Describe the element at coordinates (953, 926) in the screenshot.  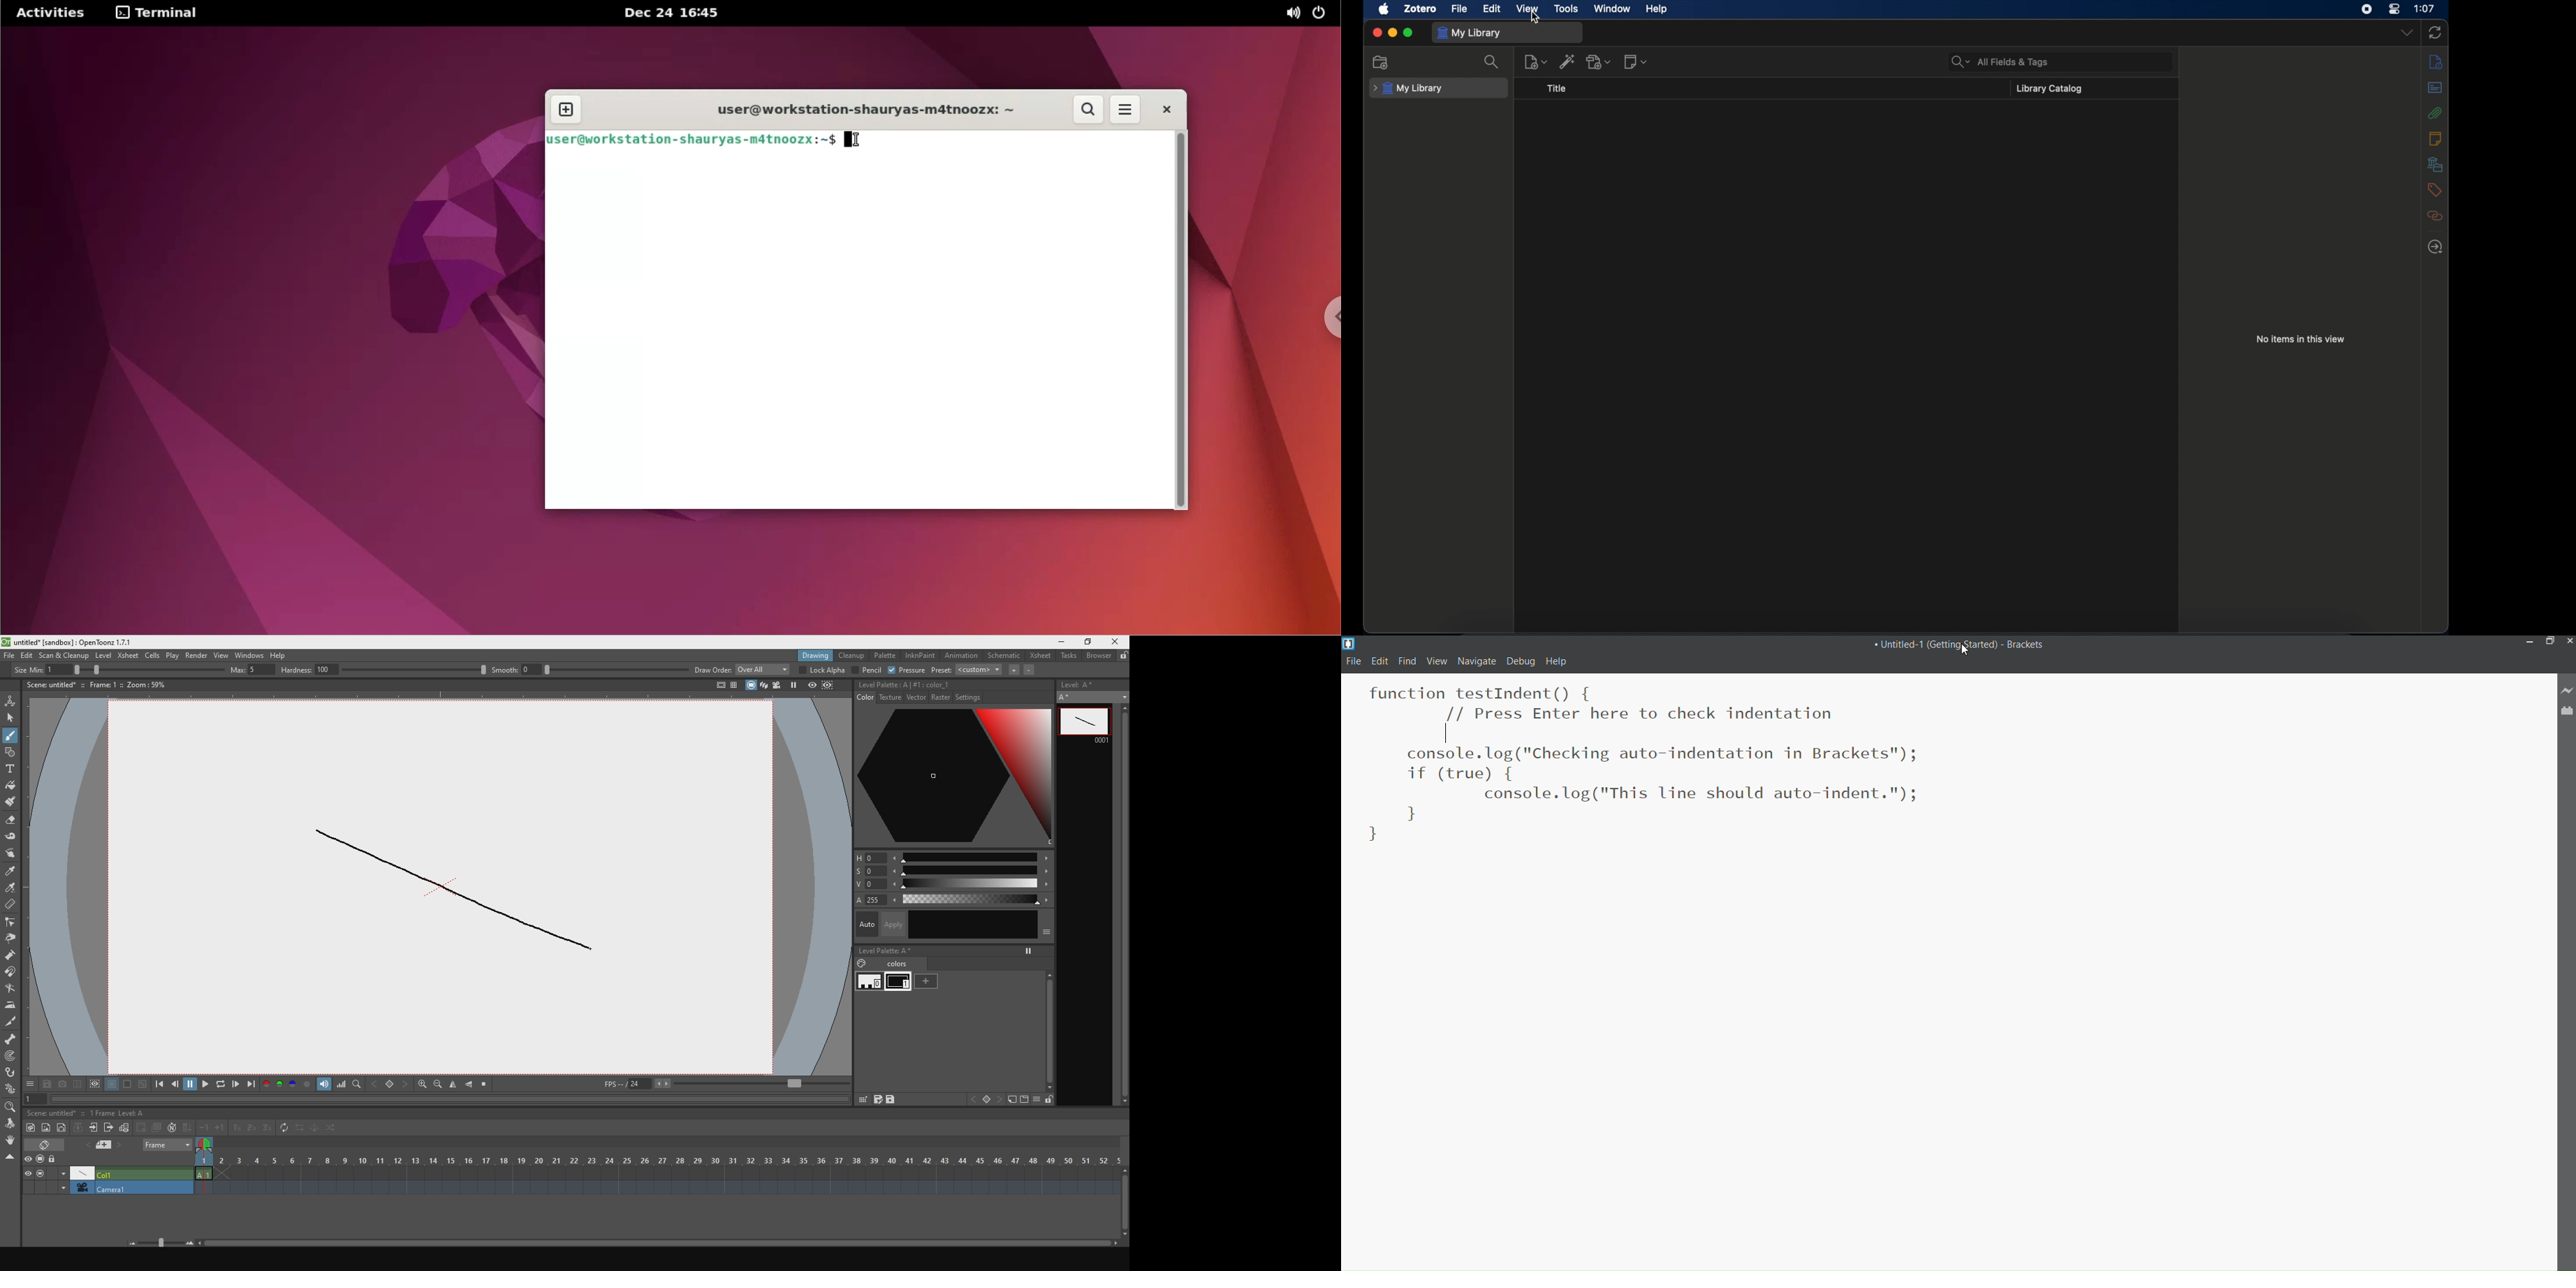
I see `auto` at that location.